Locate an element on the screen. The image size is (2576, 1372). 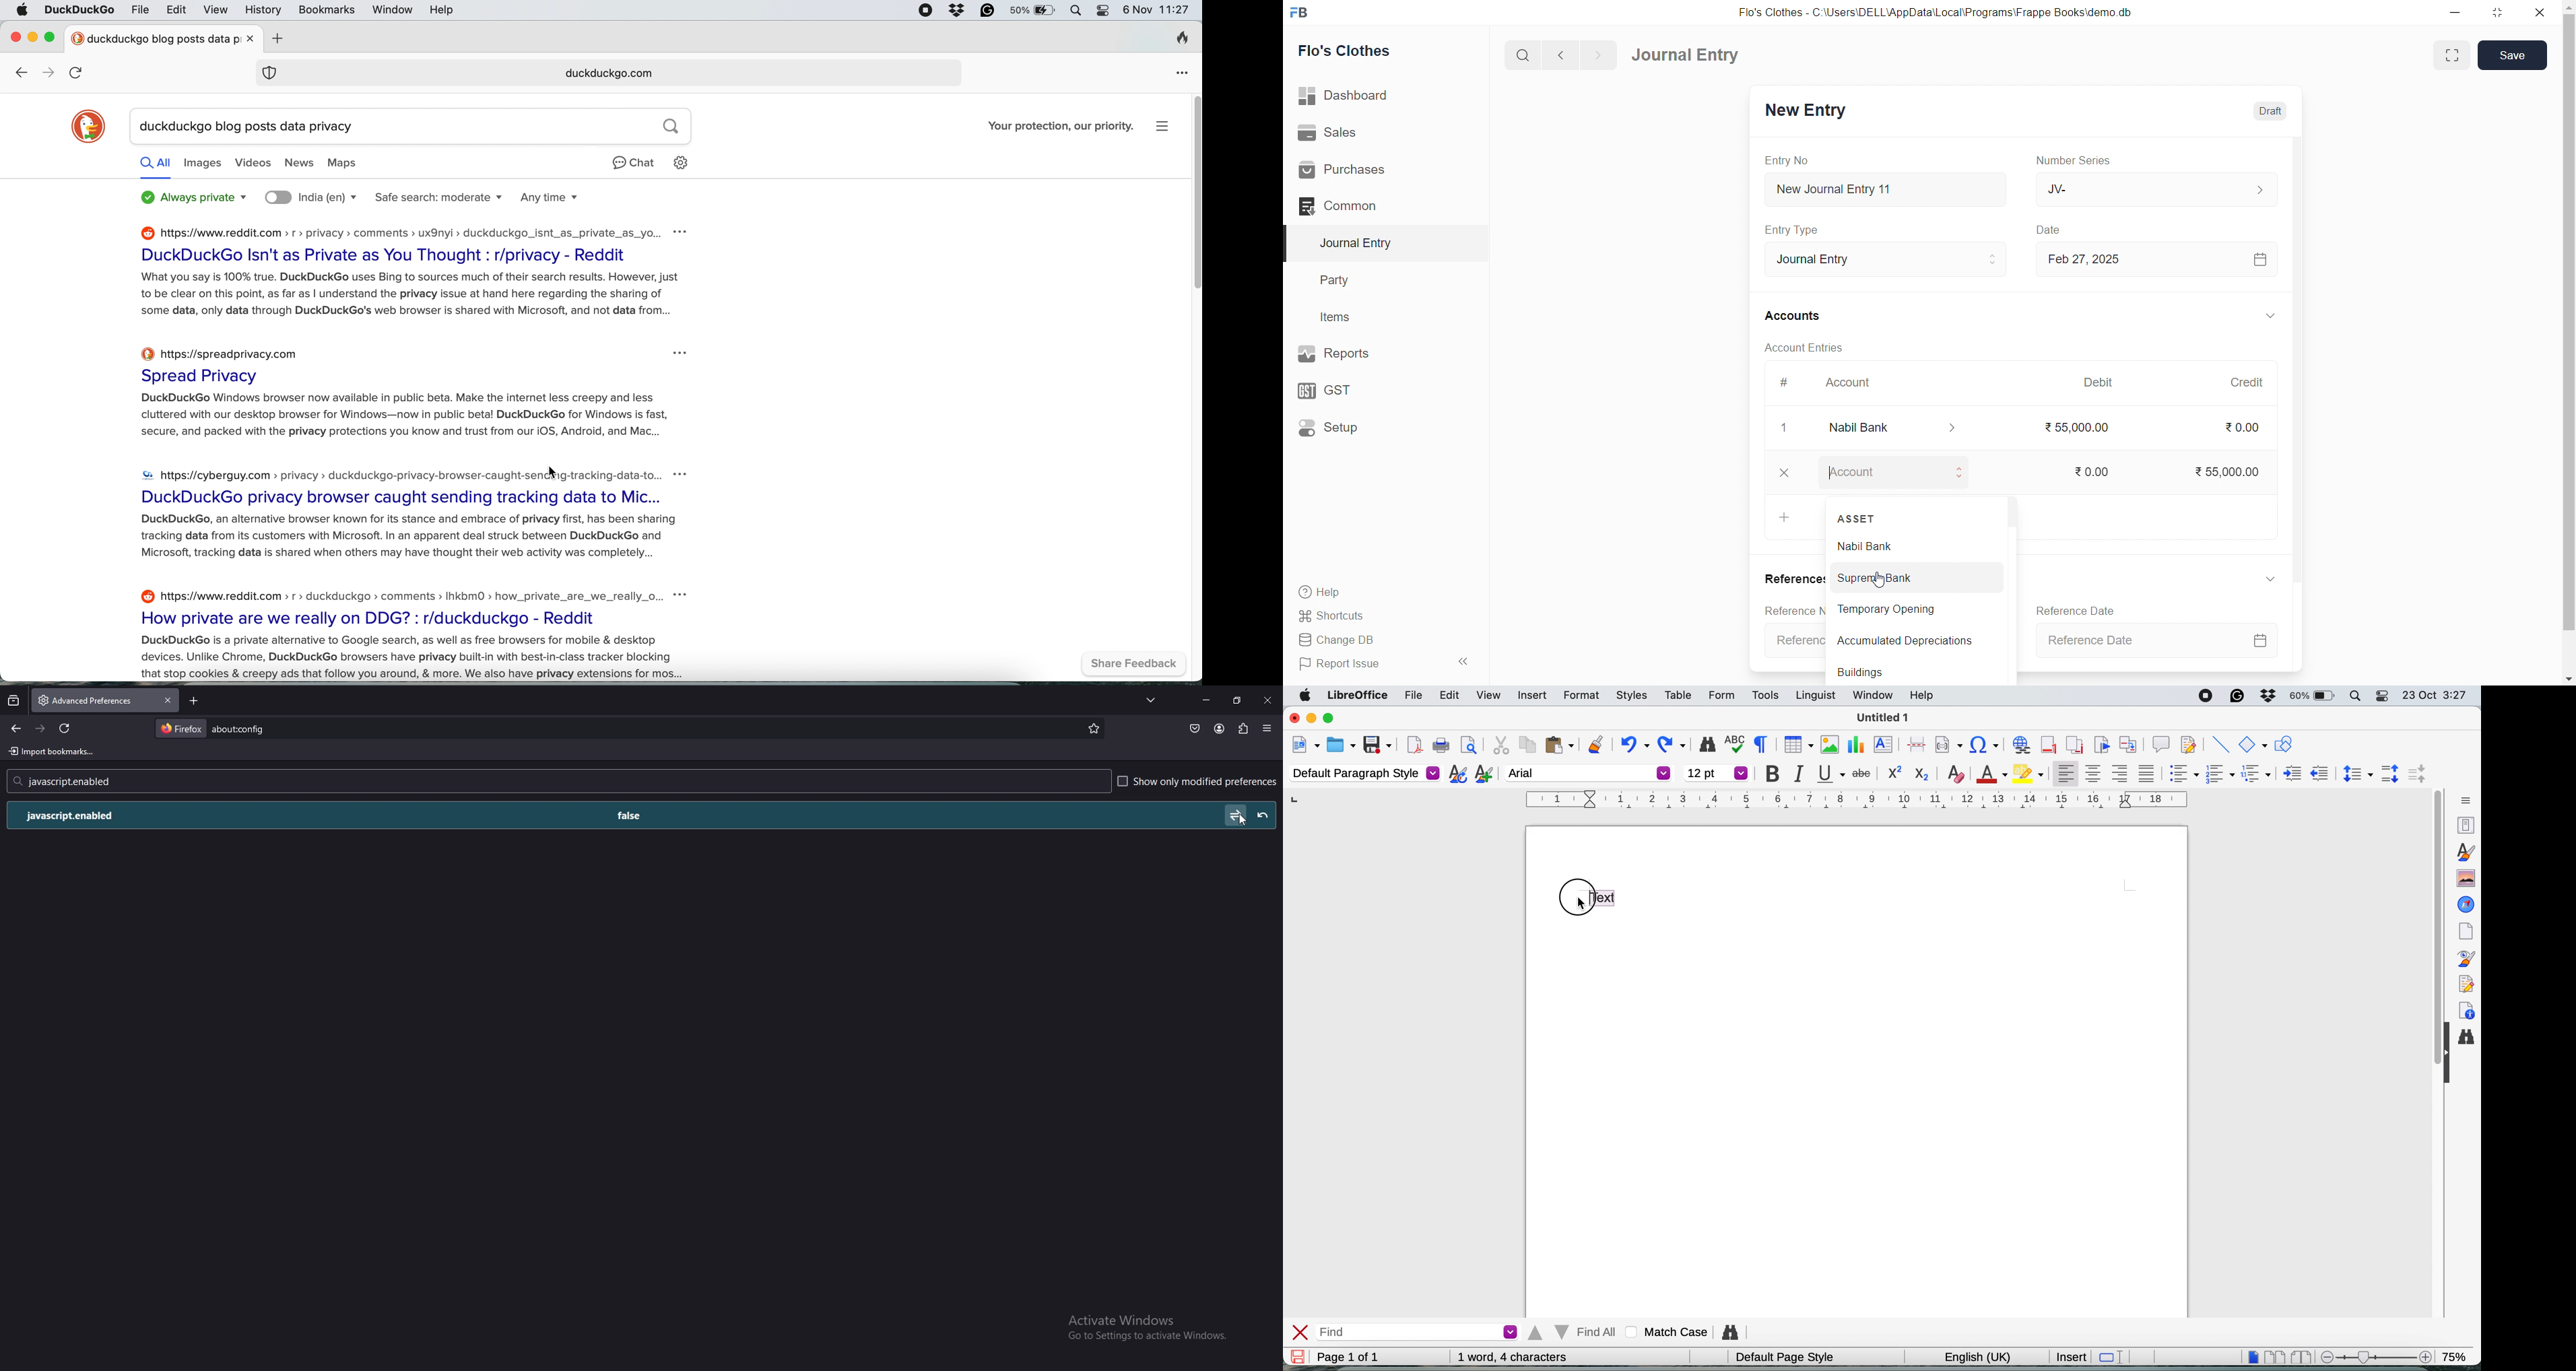
Account is located at coordinates (1855, 381).